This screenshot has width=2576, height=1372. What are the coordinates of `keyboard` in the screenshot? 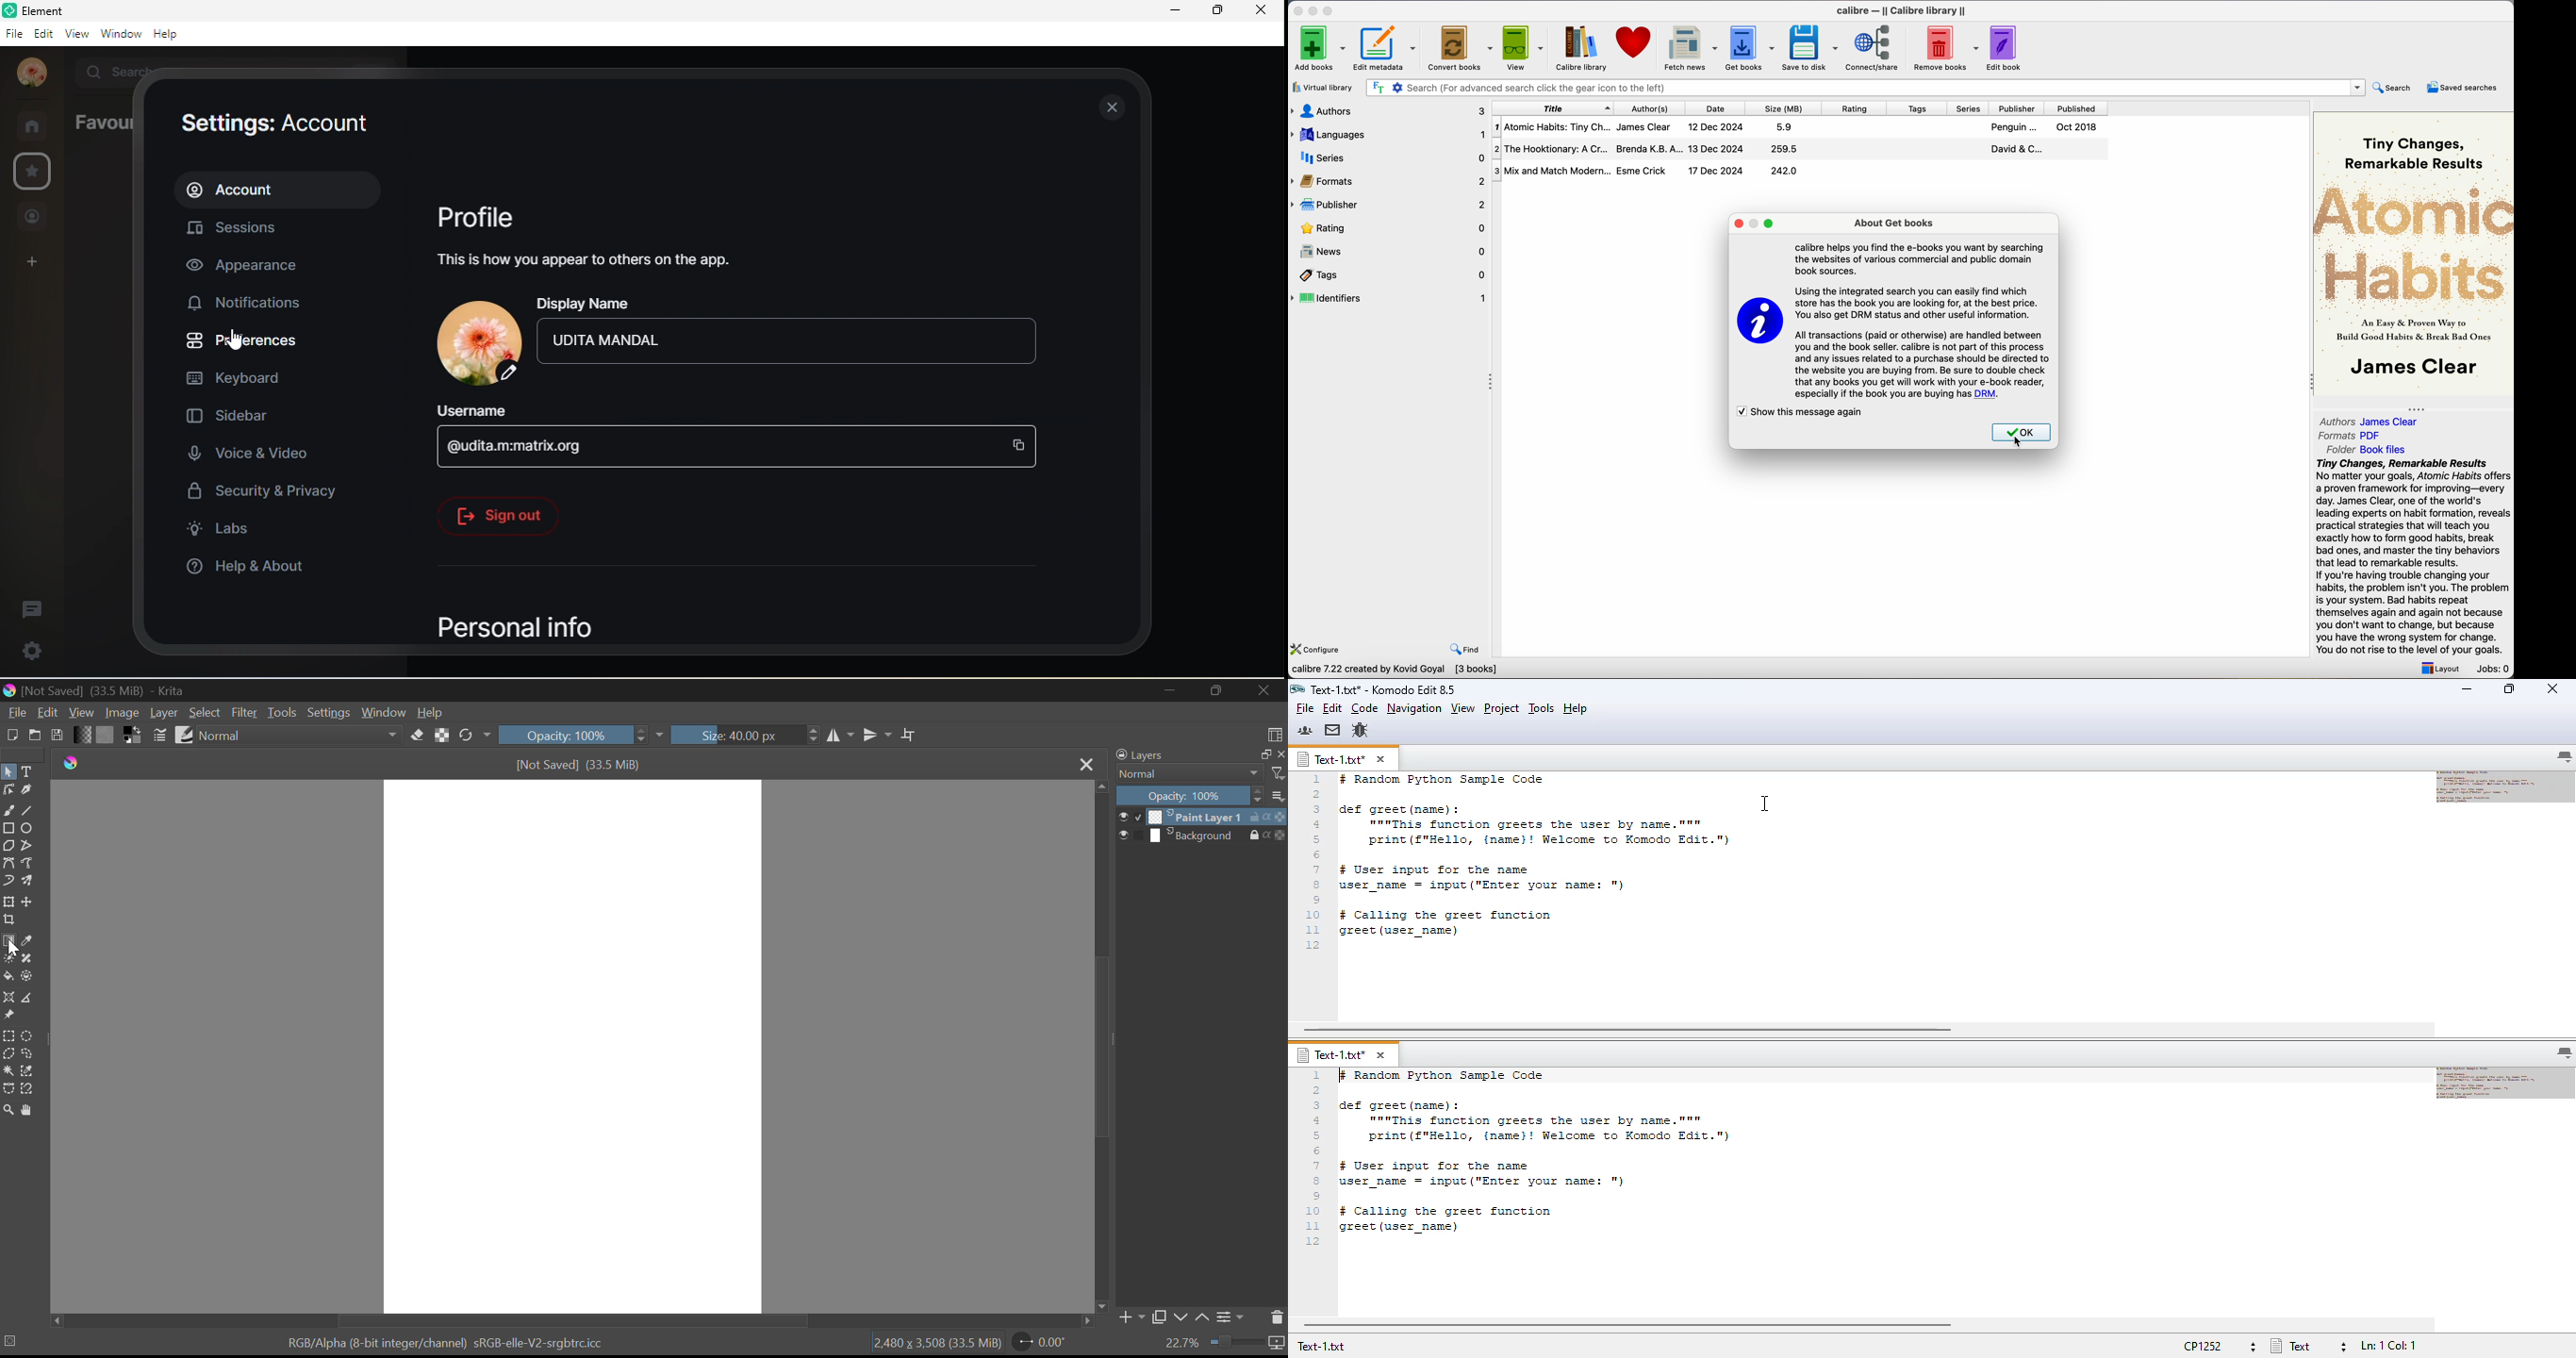 It's located at (238, 378).